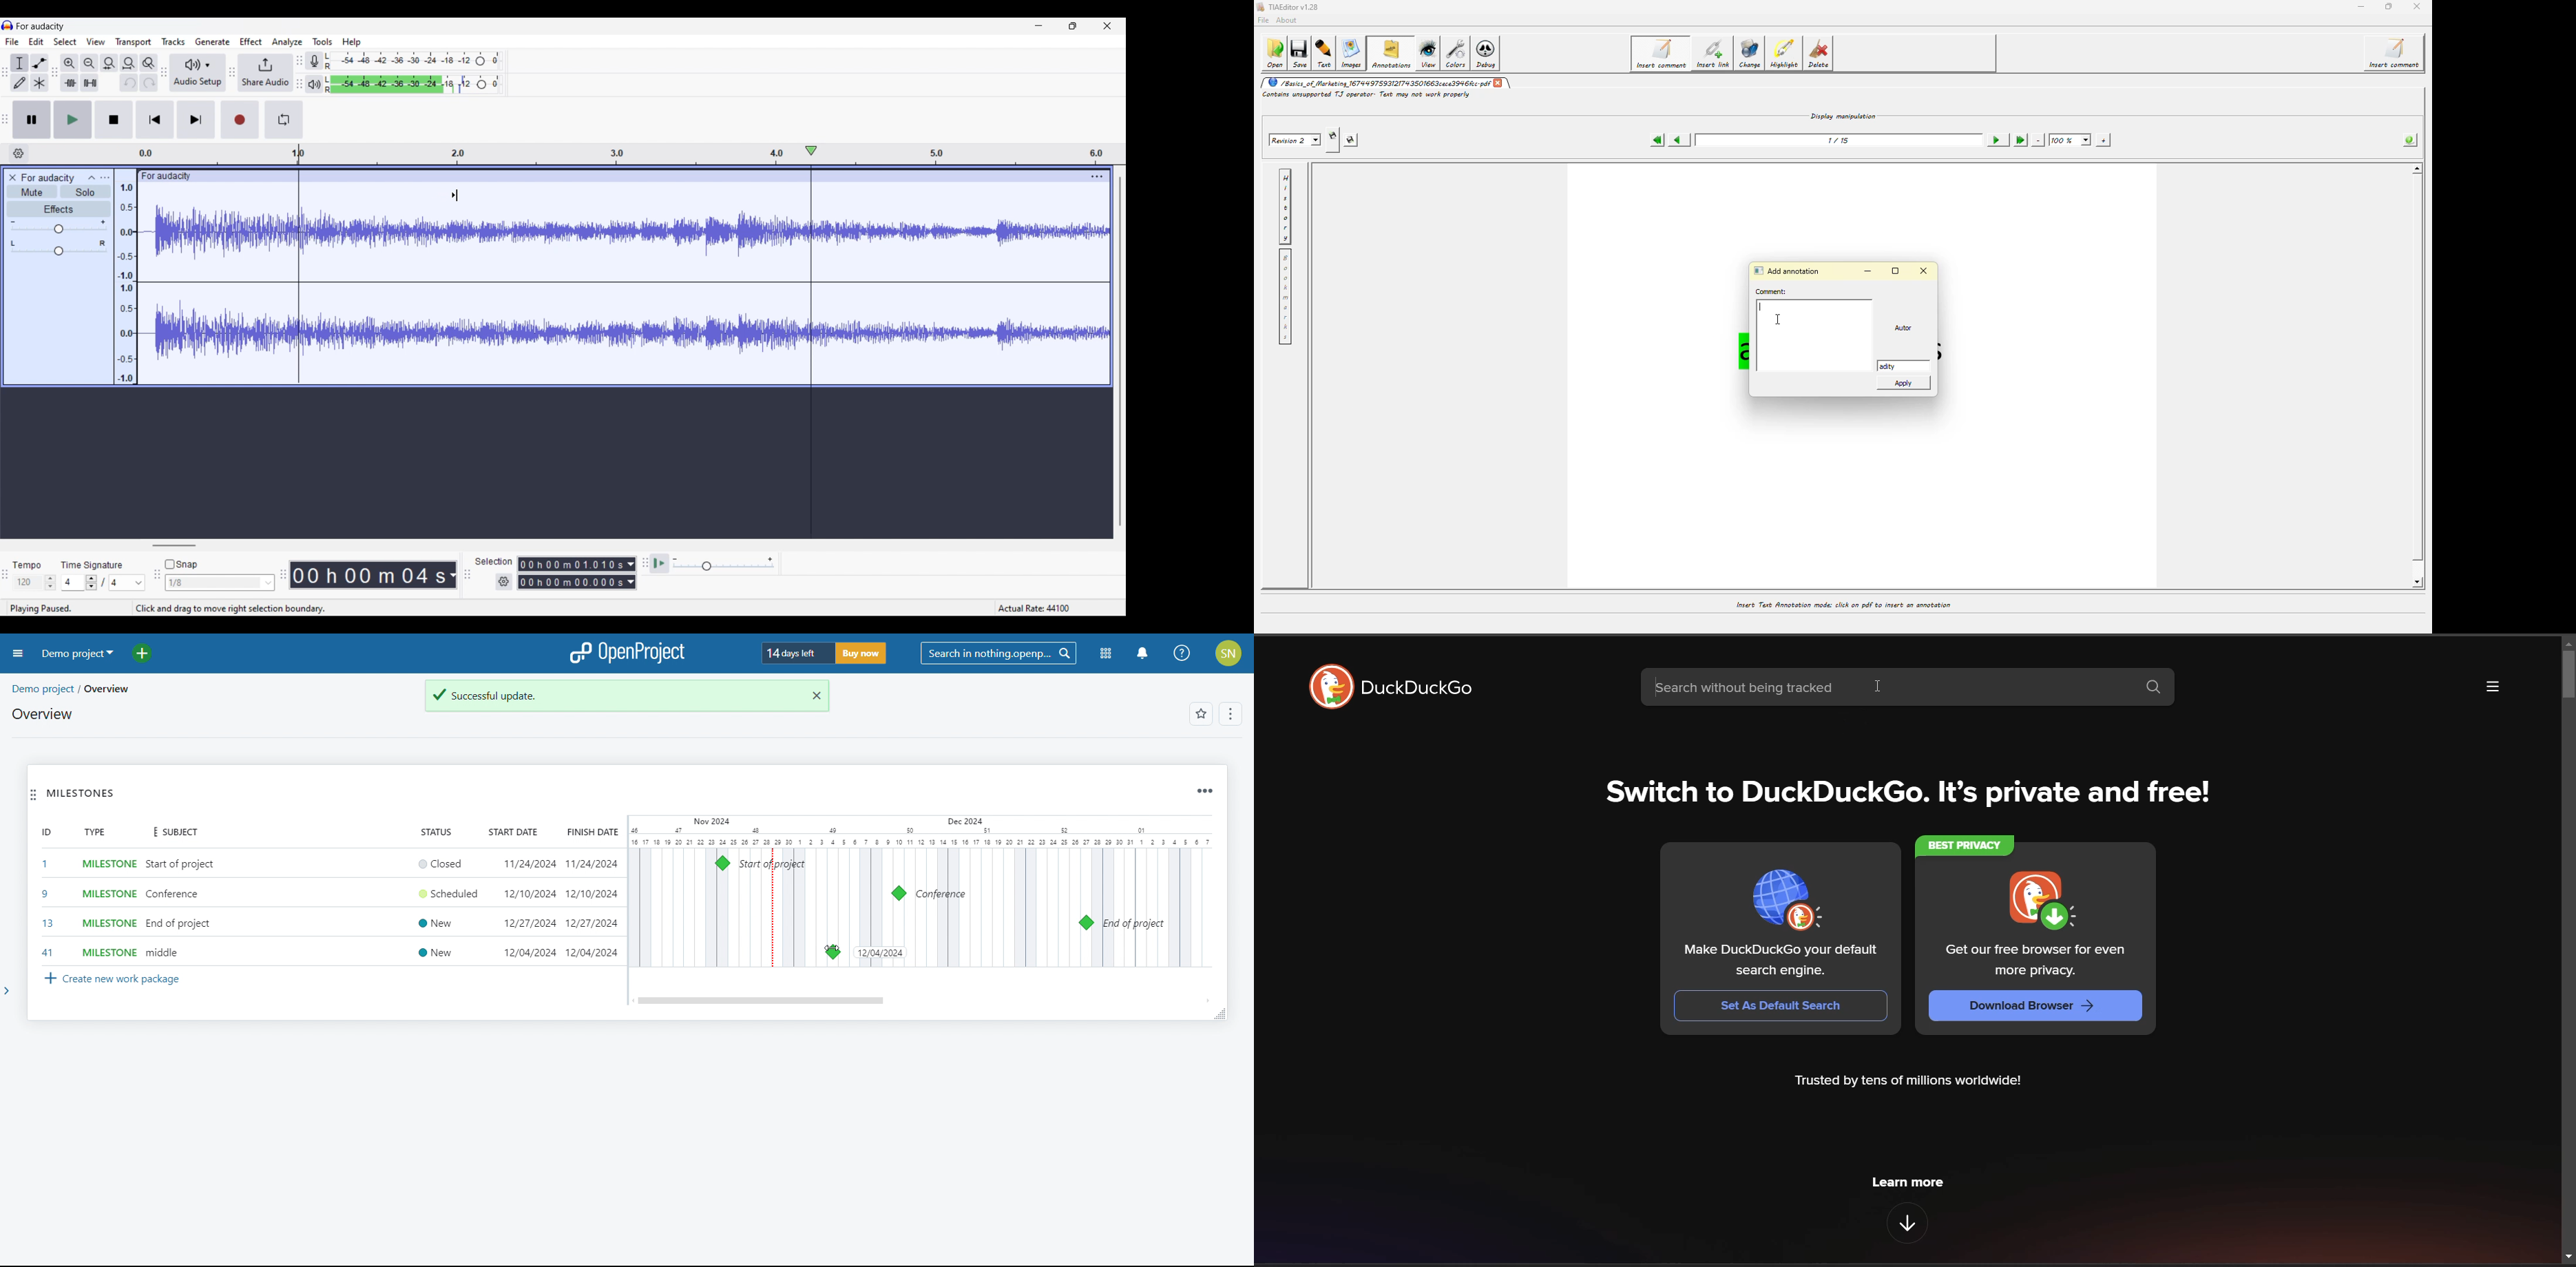  What do you see at coordinates (722, 863) in the screenshot?
I see `milestone 1` at bounding box center [722, 863].